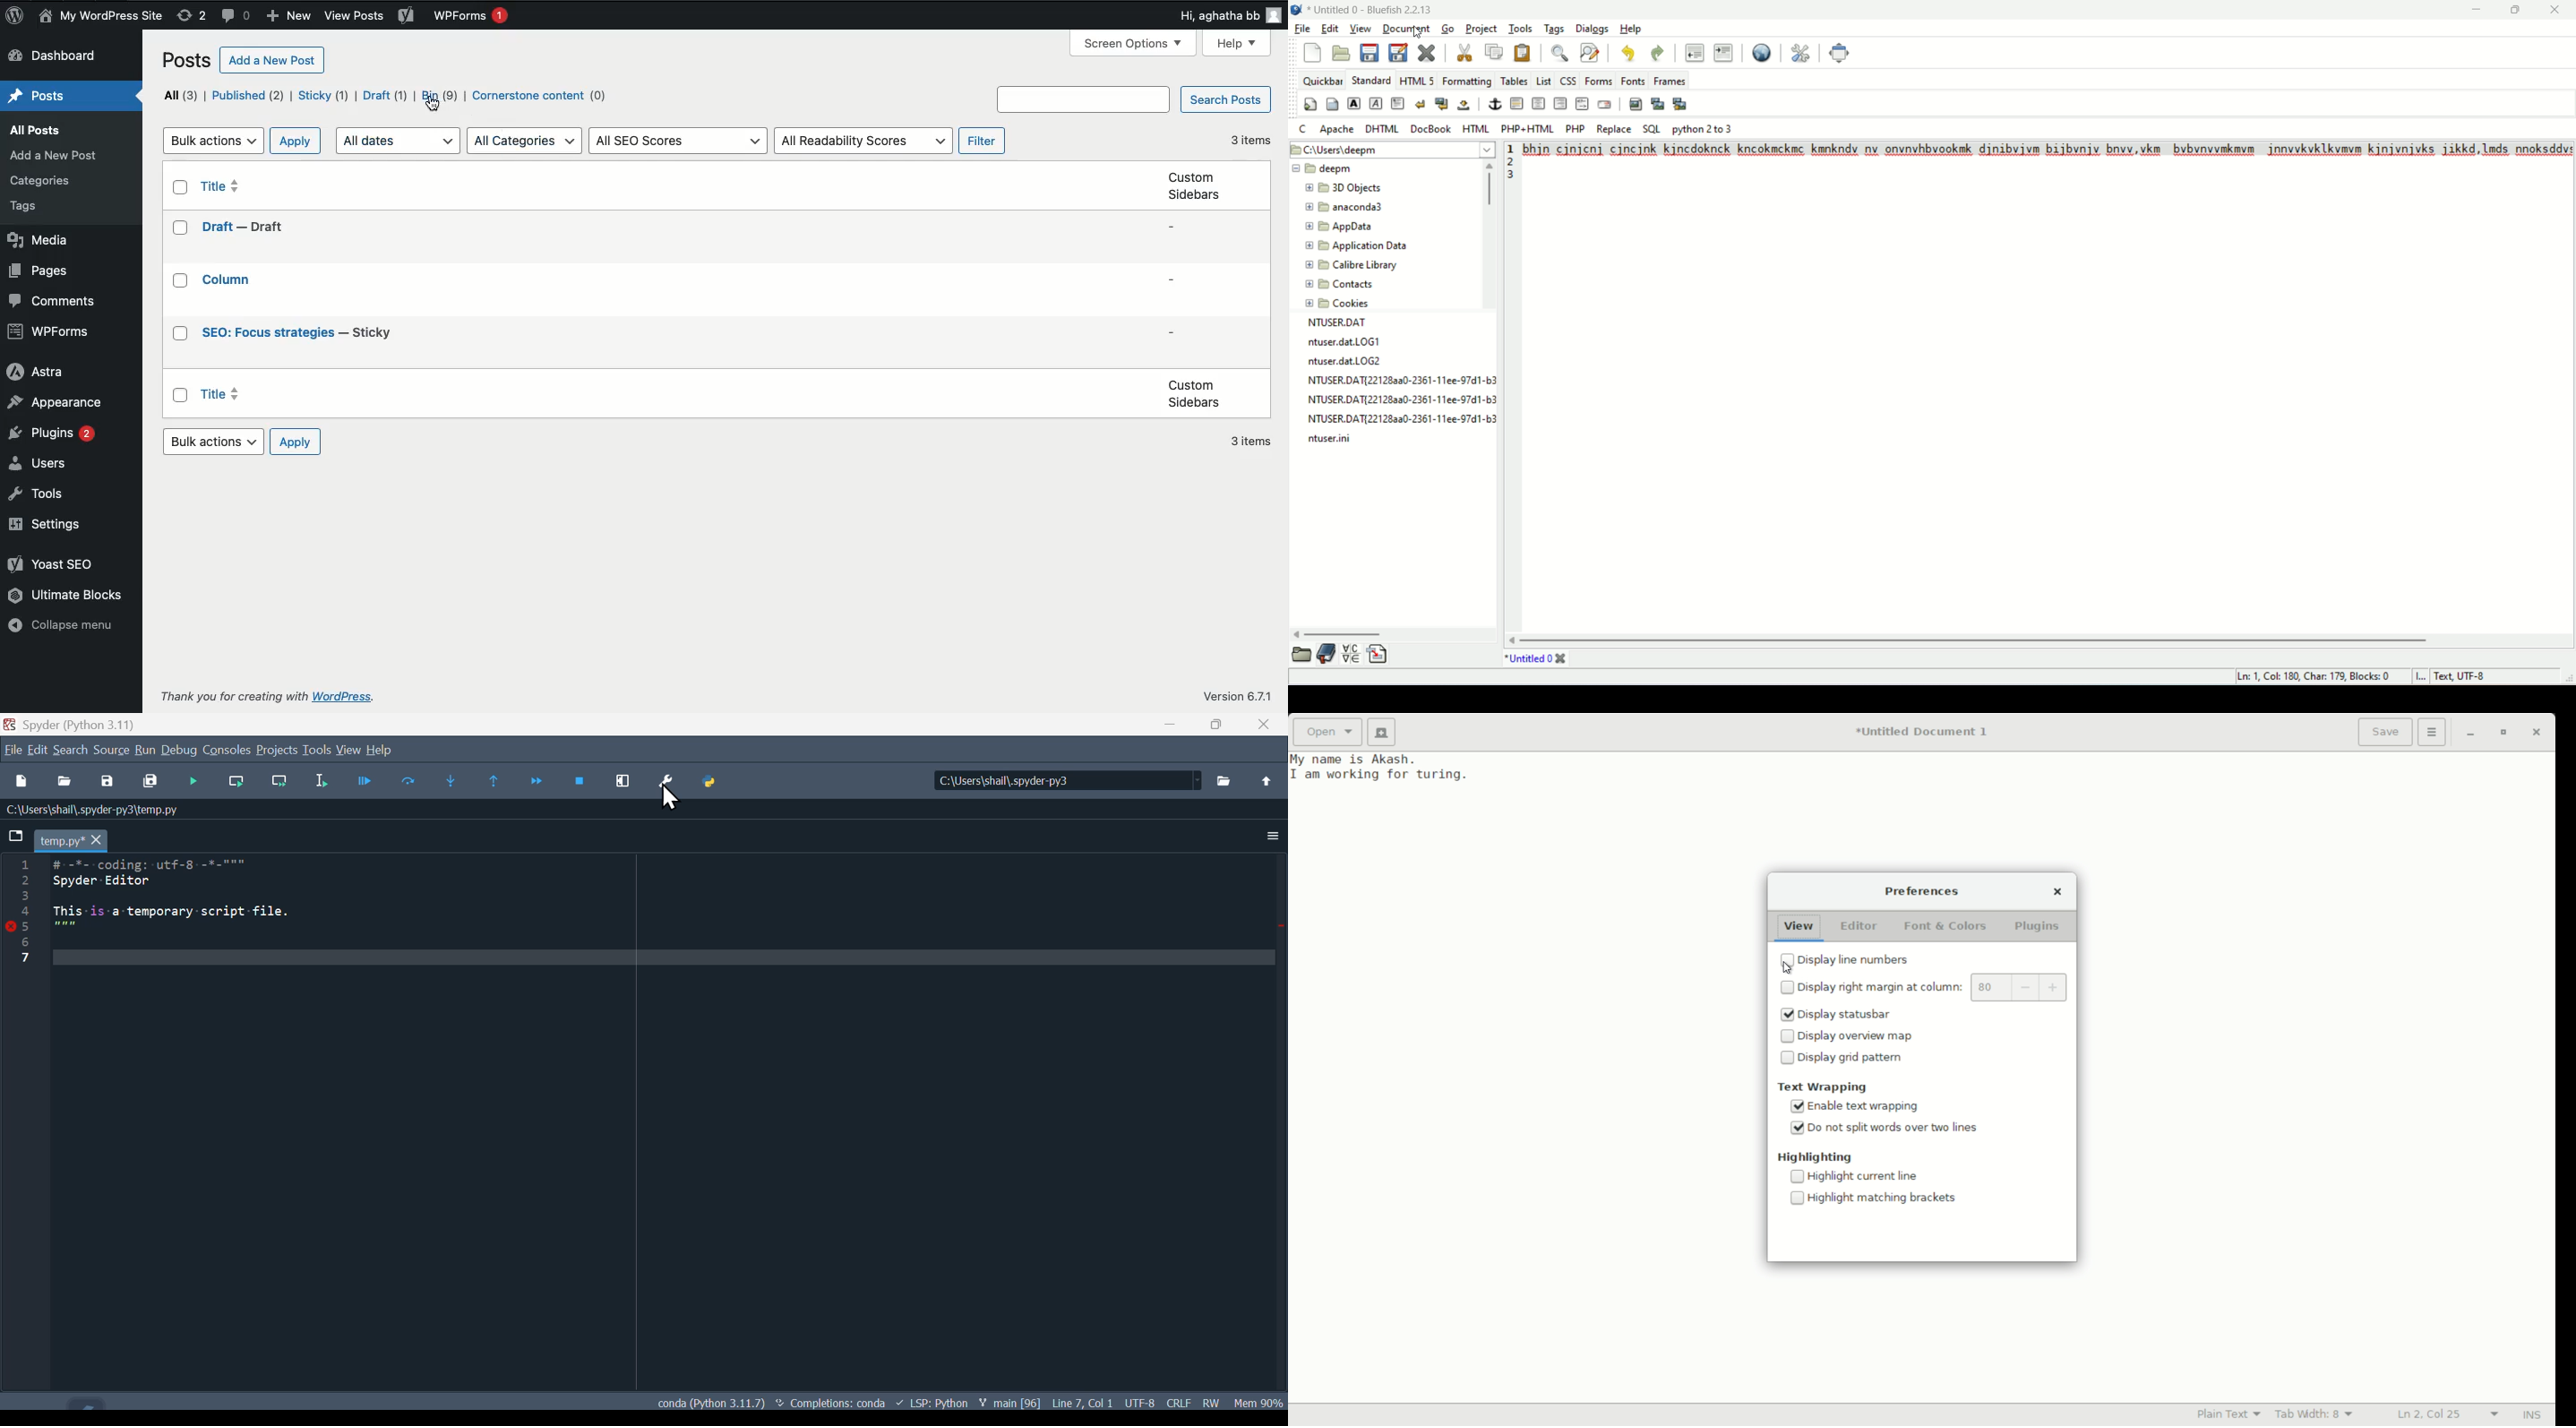 The image size is (2576, 1428). What do you see at coordinates (1798, 1128) in the screenshot?
I see `checked checkbox` at bounding box center [1798, 1128].